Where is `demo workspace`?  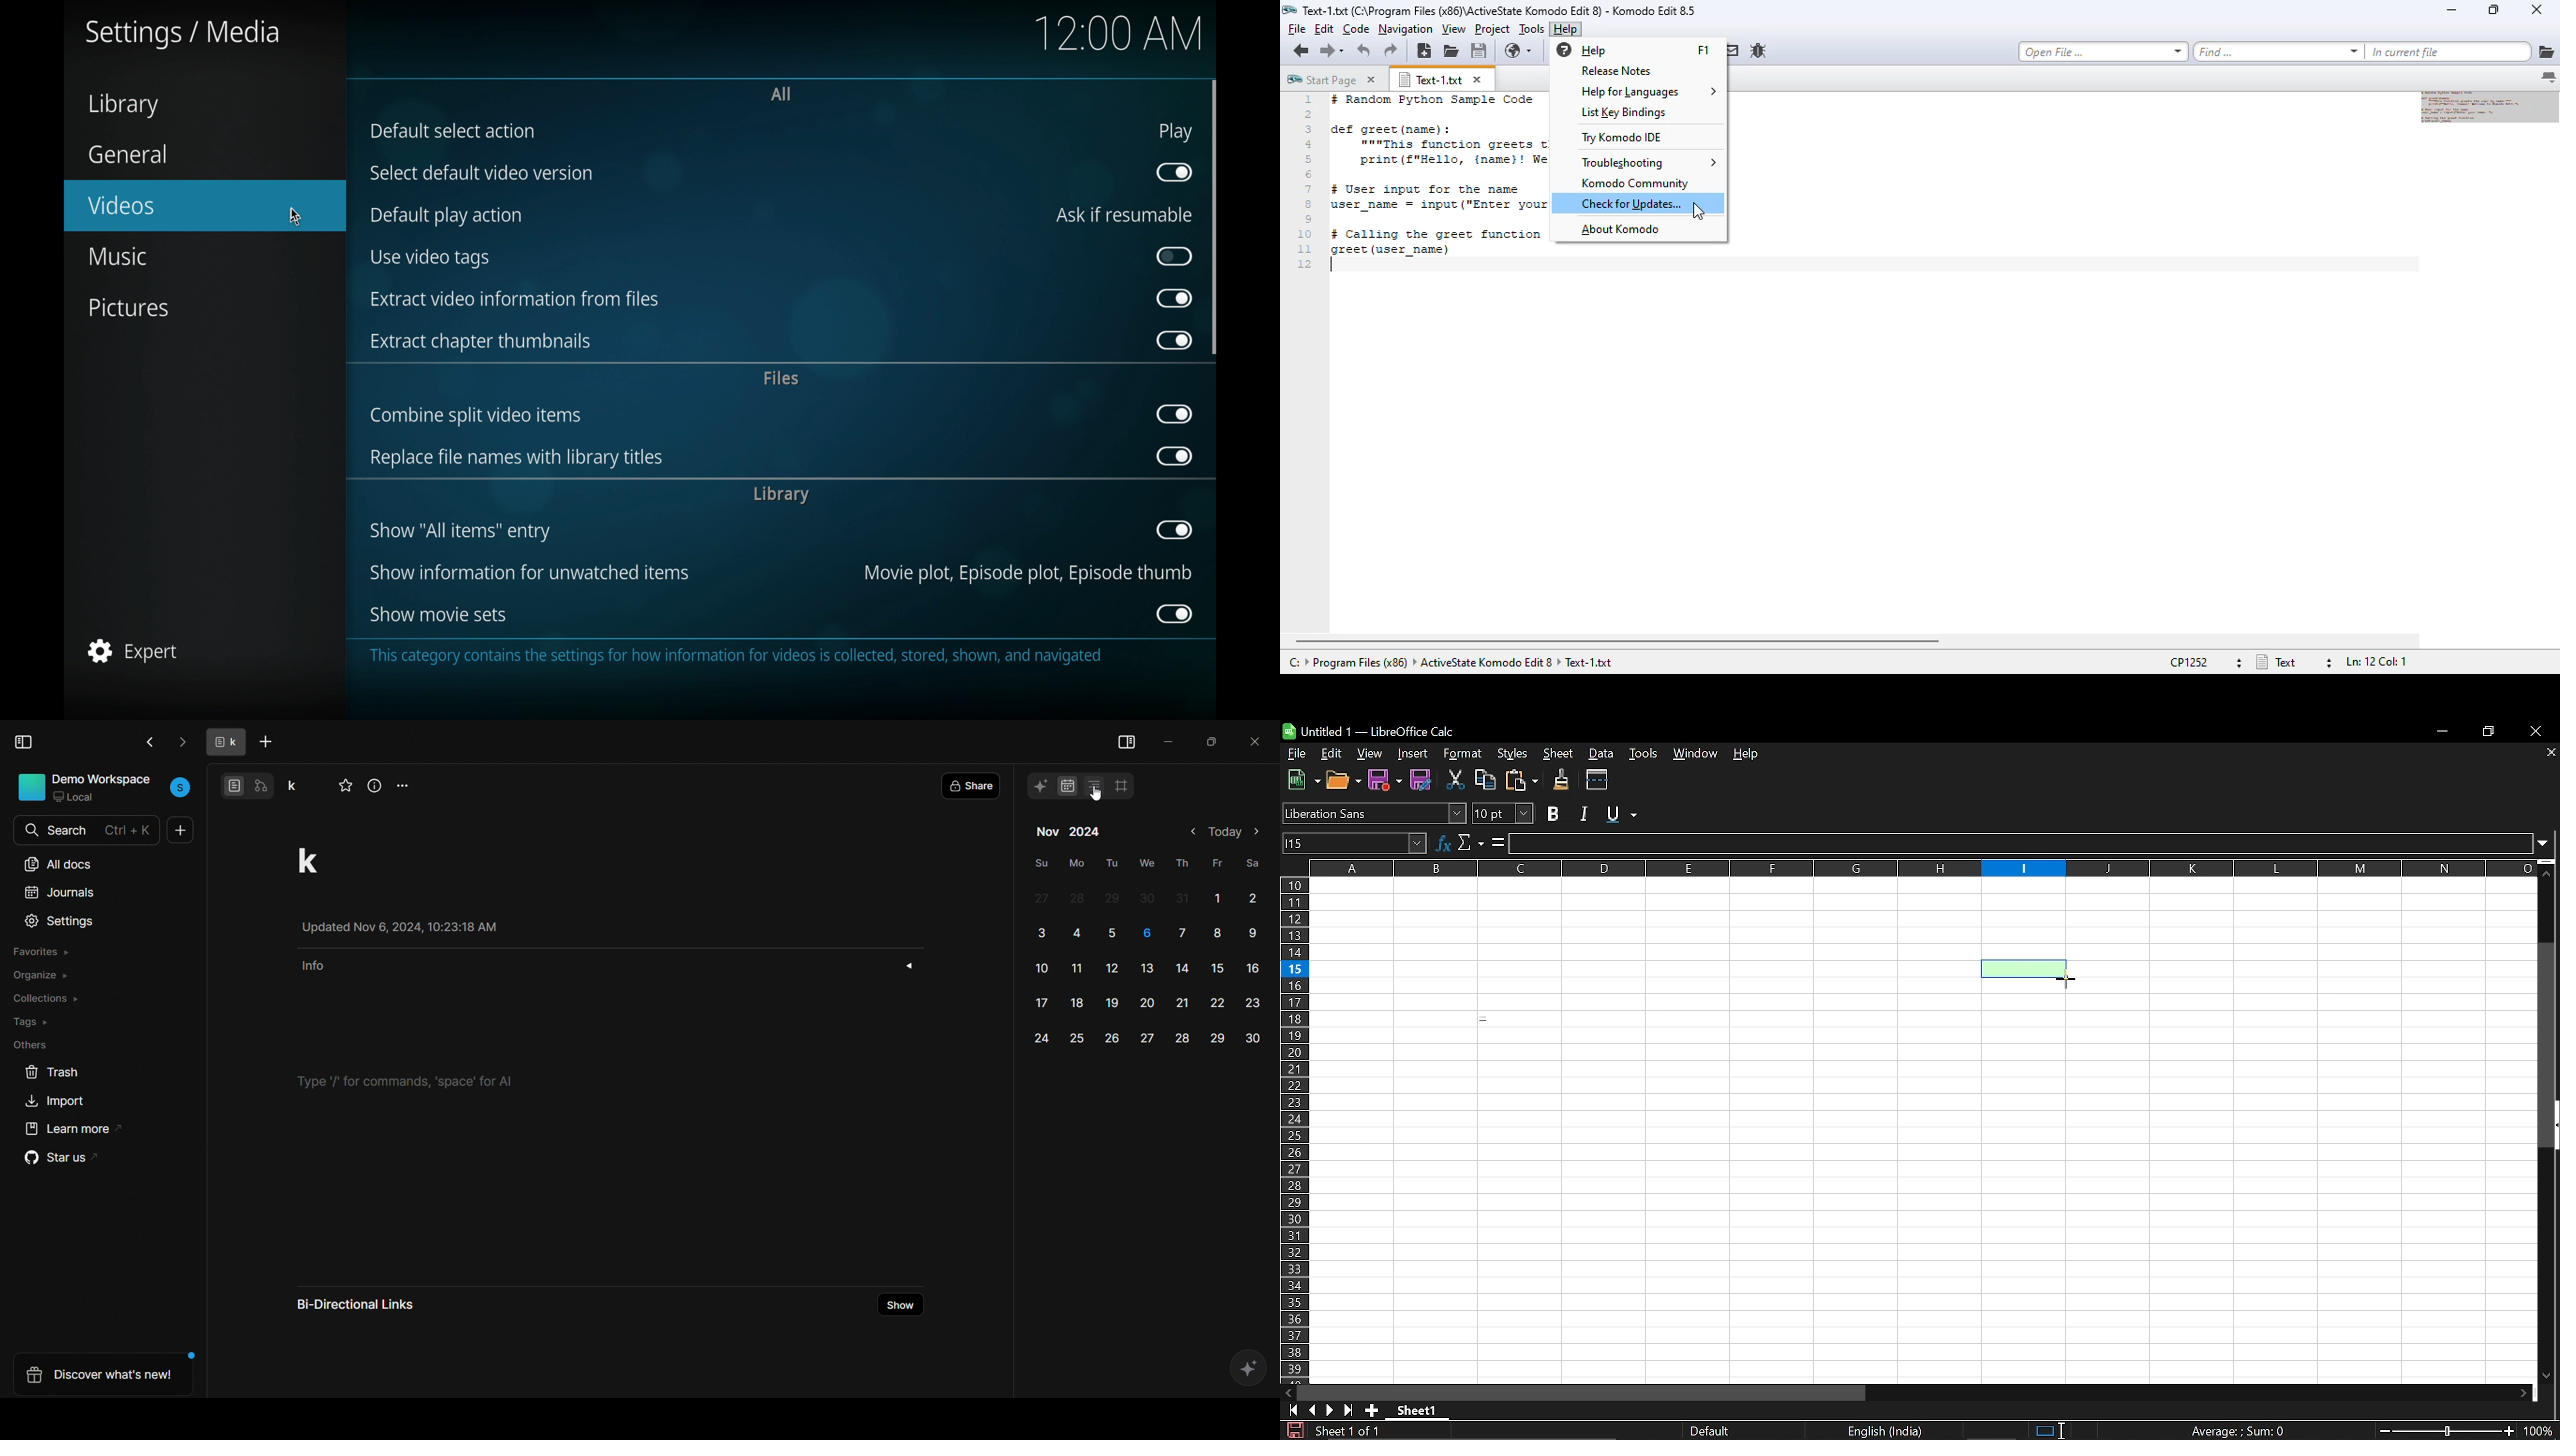 demo workspace is located at coordinates (103, 779).